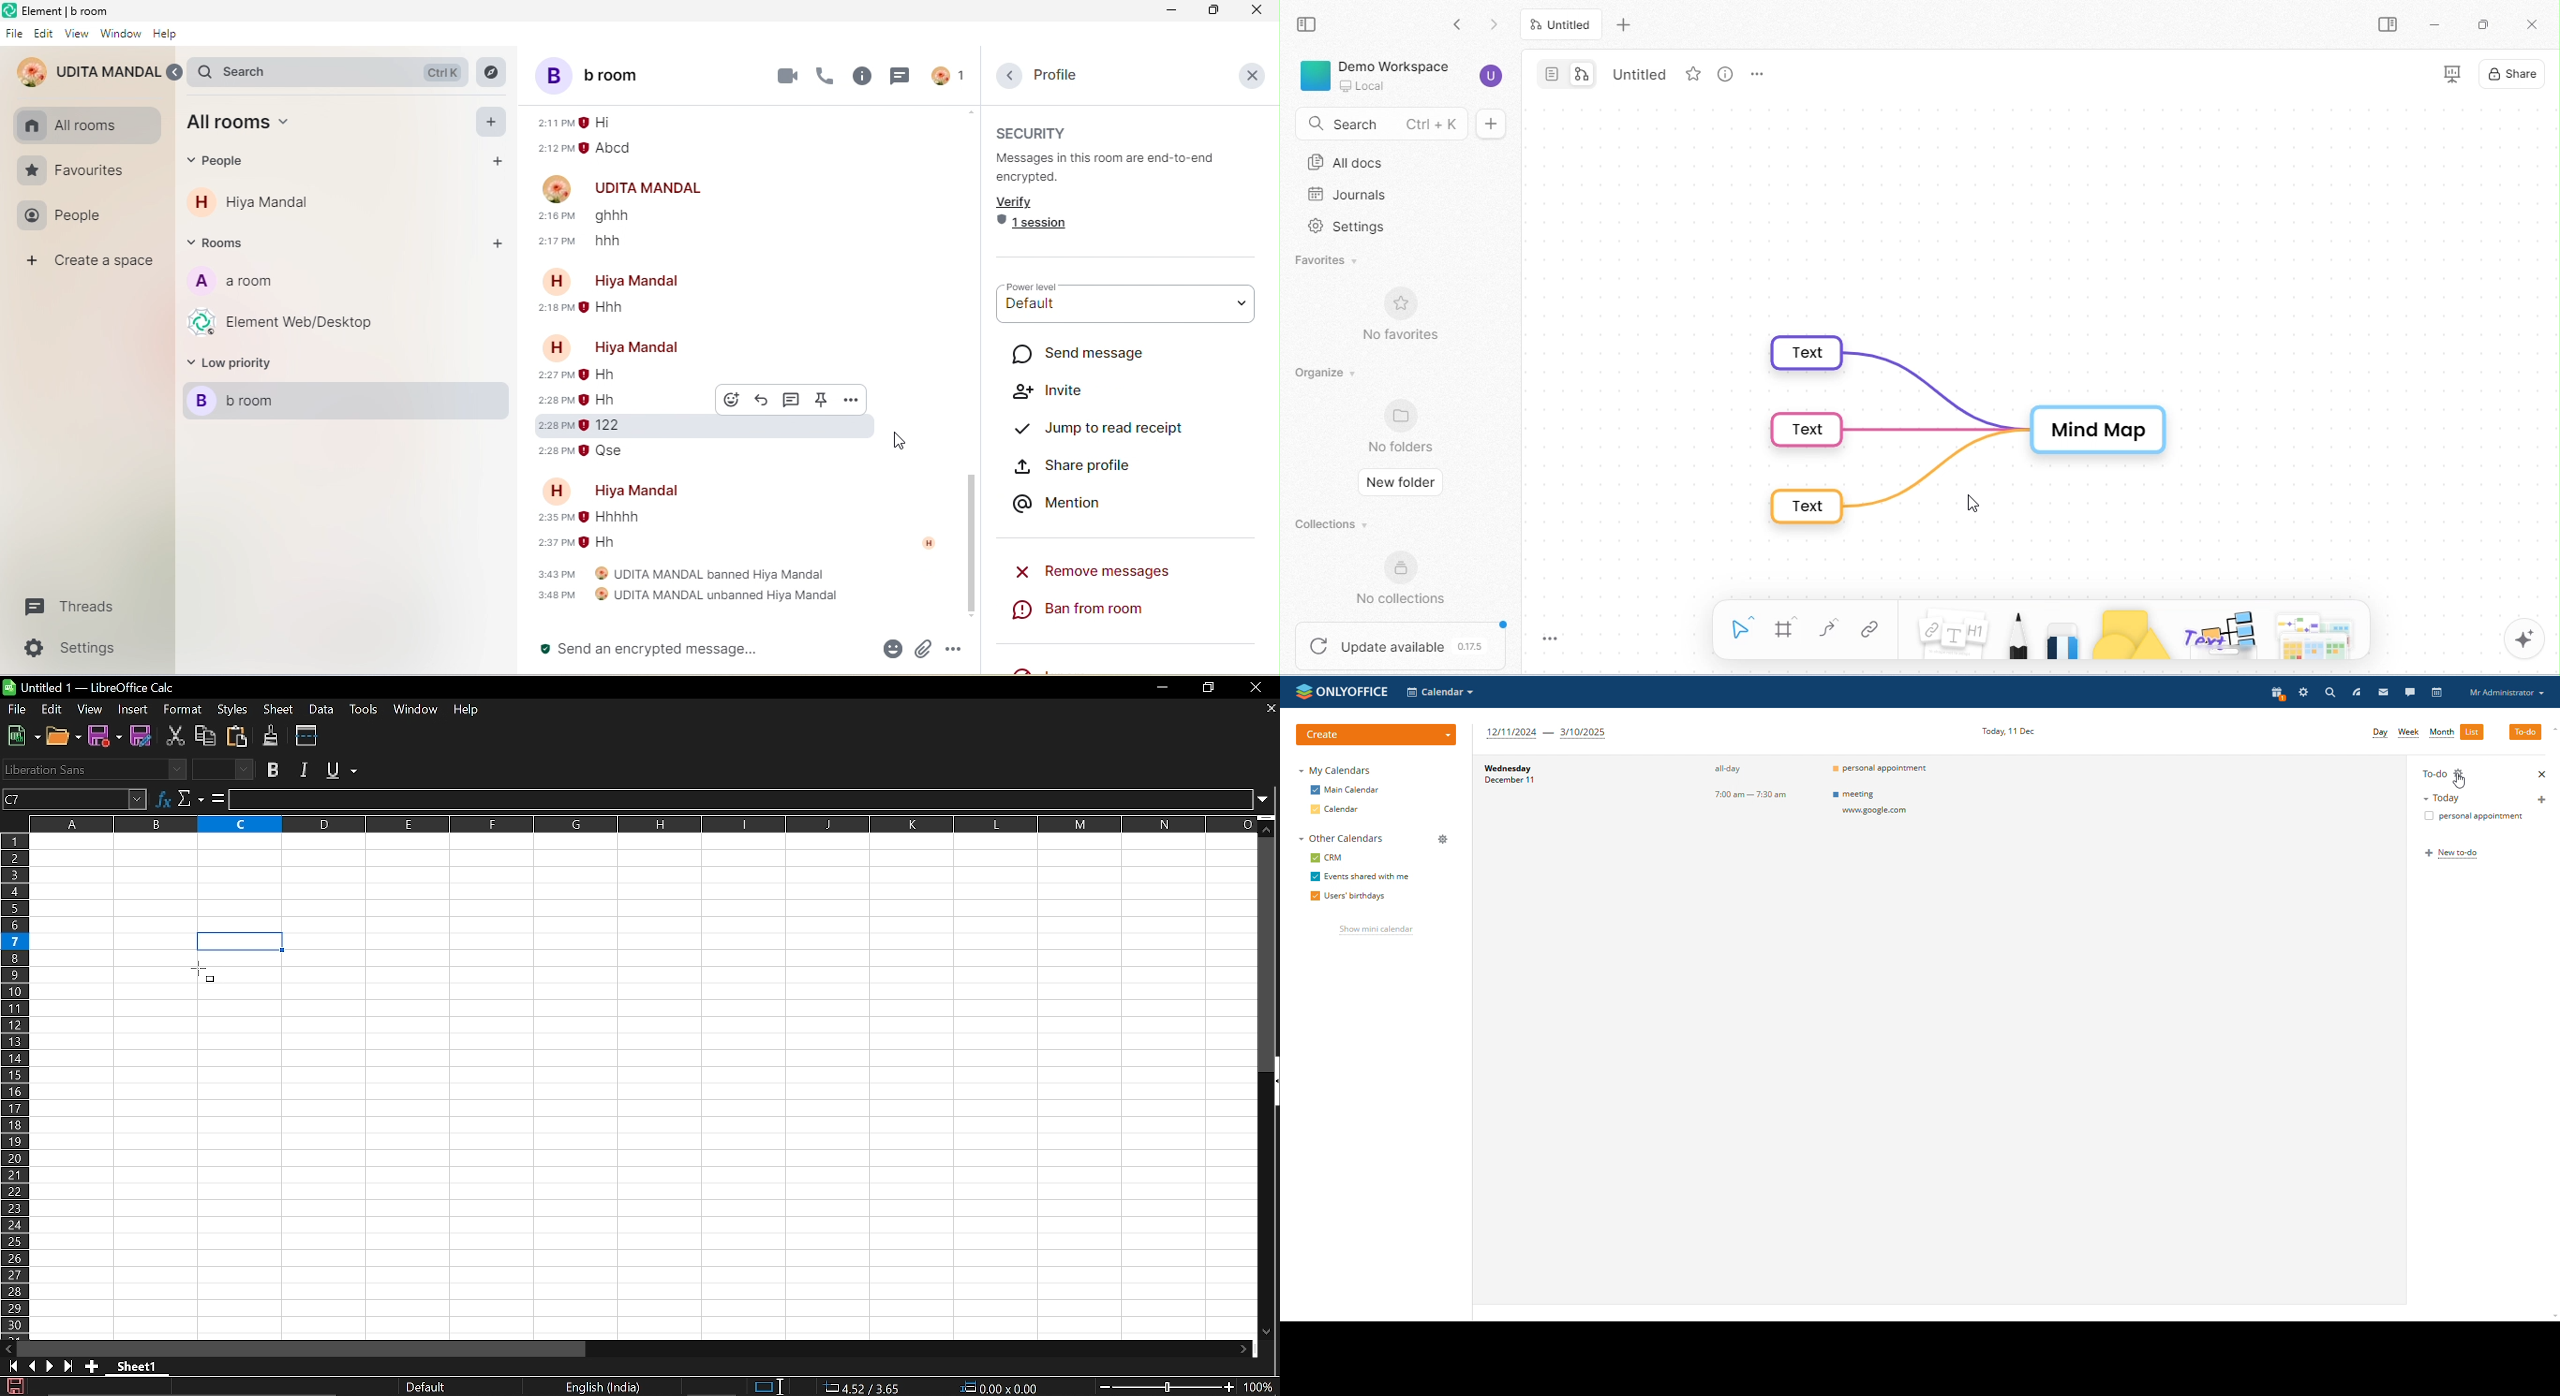 This screenshot has height=1400, width=2576. What do you see at coordinates (897, 441) in the screenshot?
I see `cursor movement` at bounding box center [897, 441].